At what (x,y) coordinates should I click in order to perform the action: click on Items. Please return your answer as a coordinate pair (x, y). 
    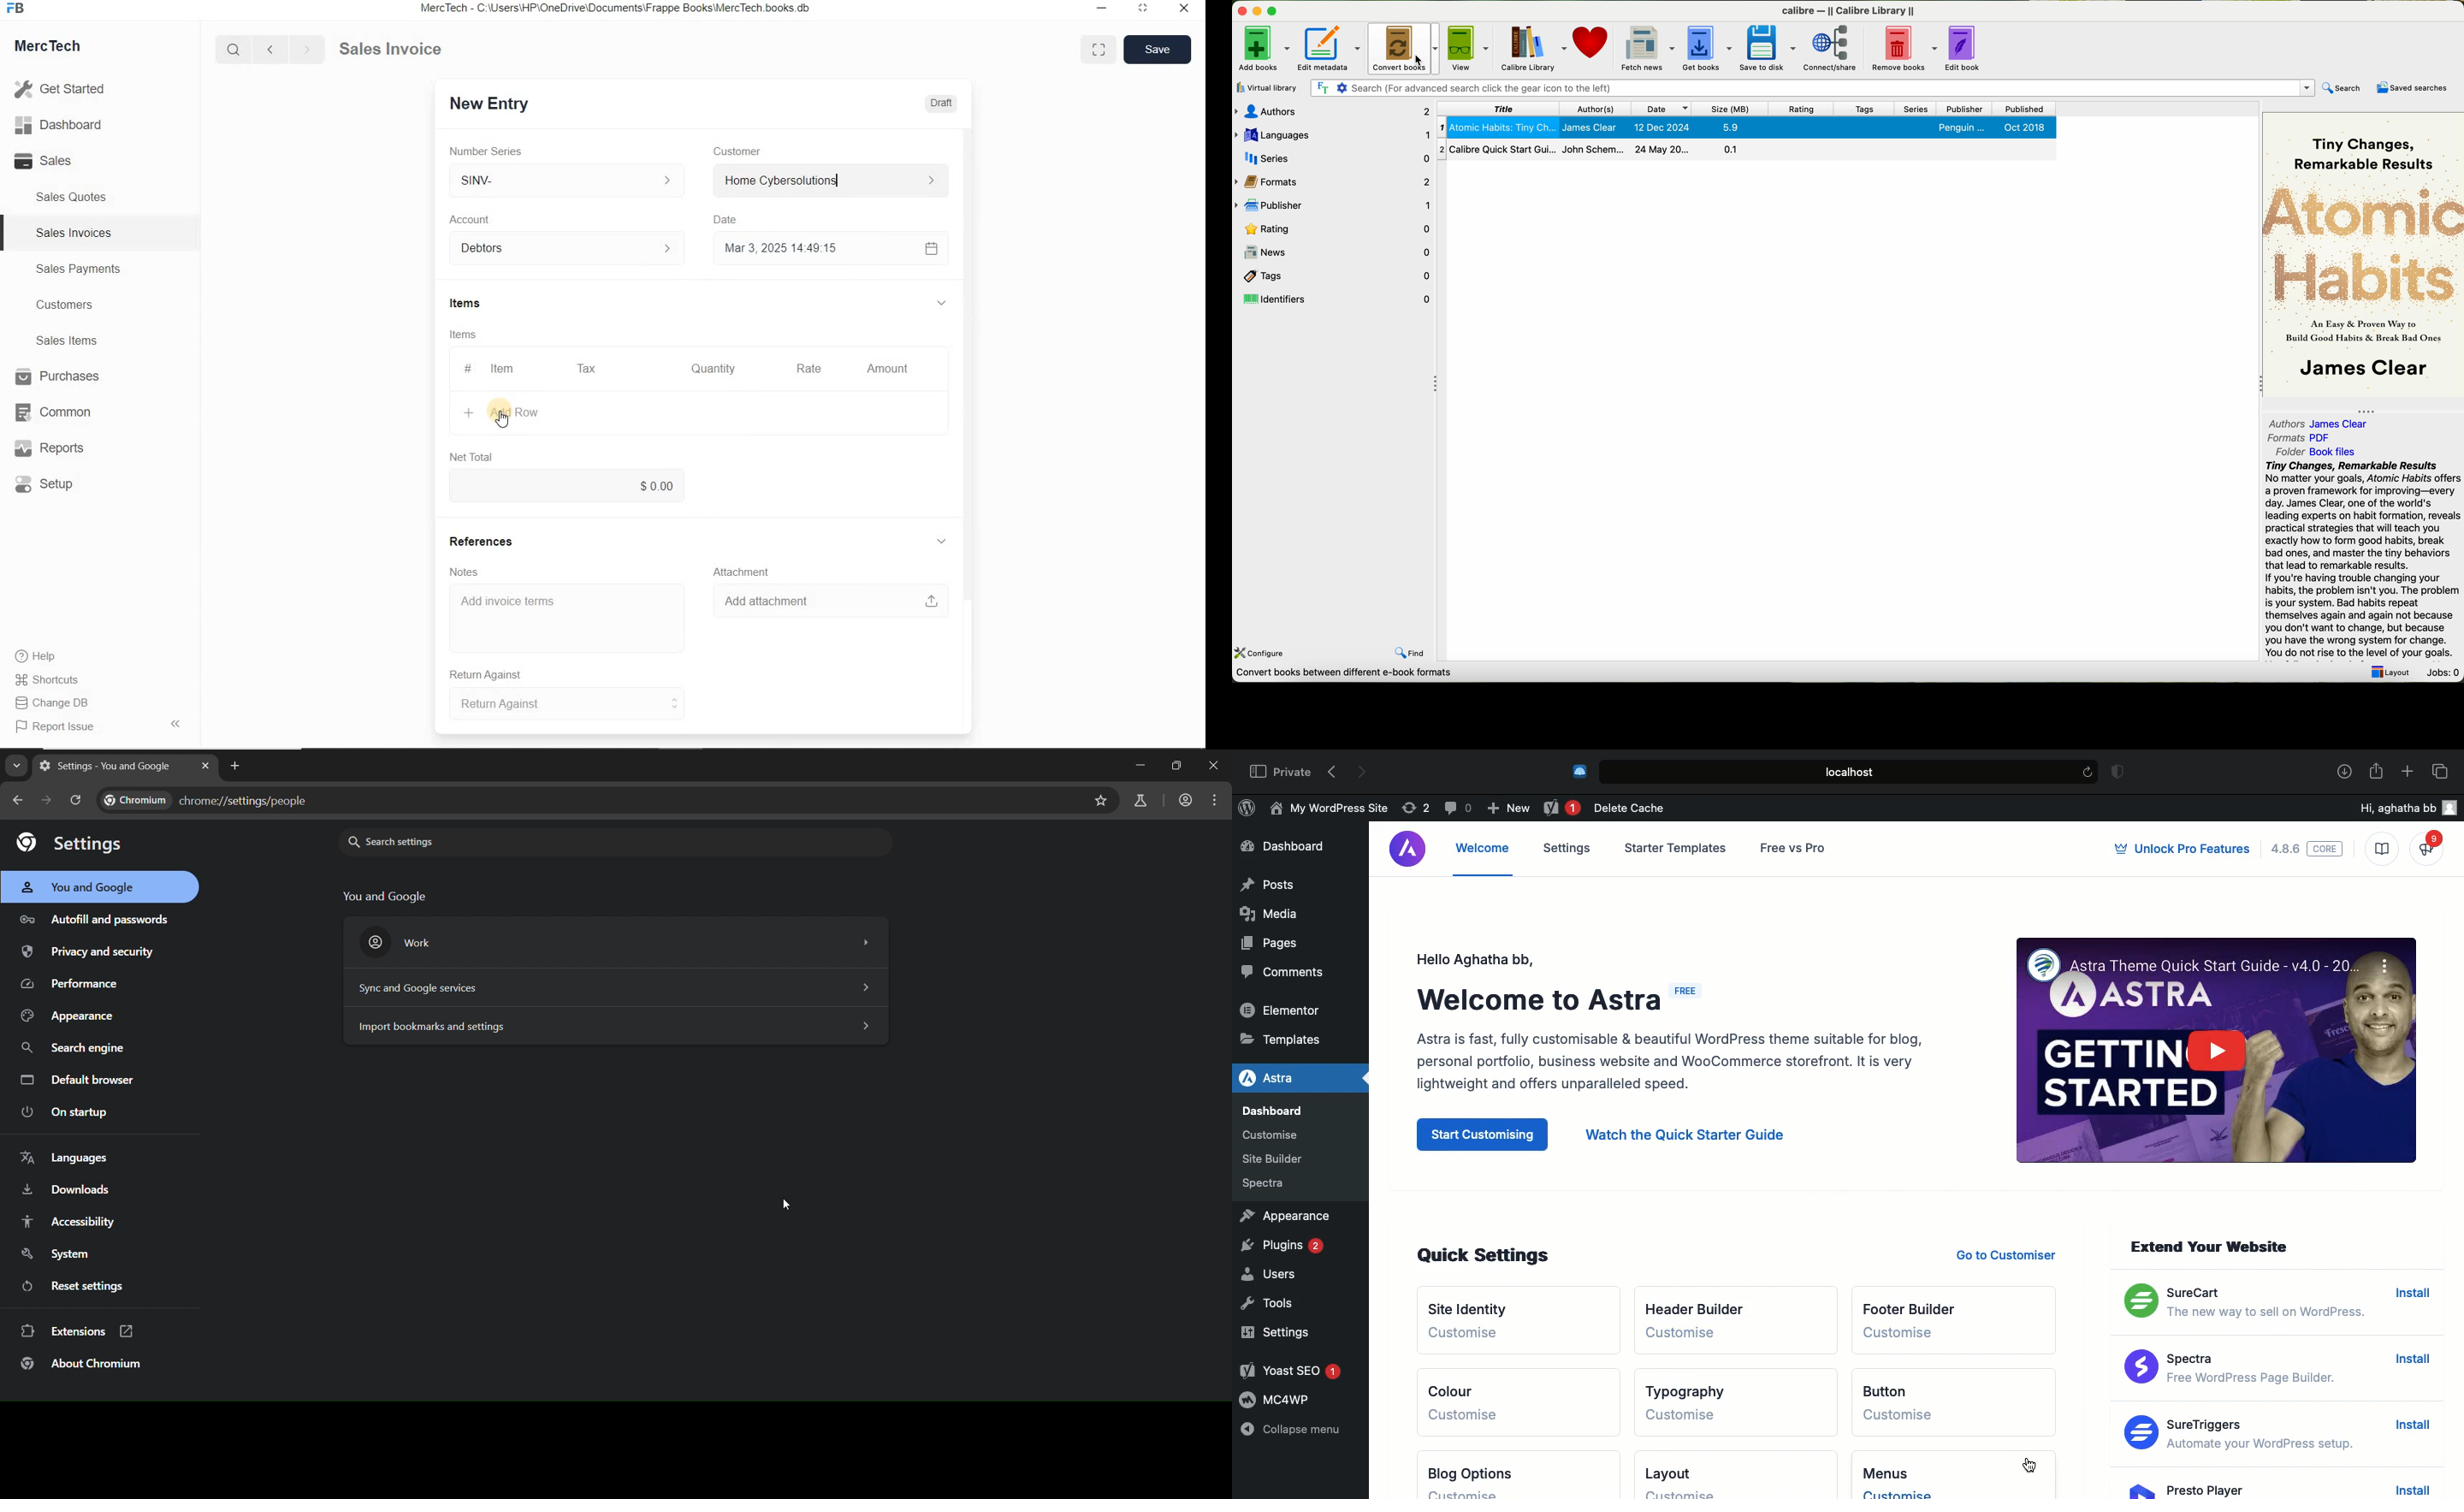
    Looking at the image, I should click on (473, 304).